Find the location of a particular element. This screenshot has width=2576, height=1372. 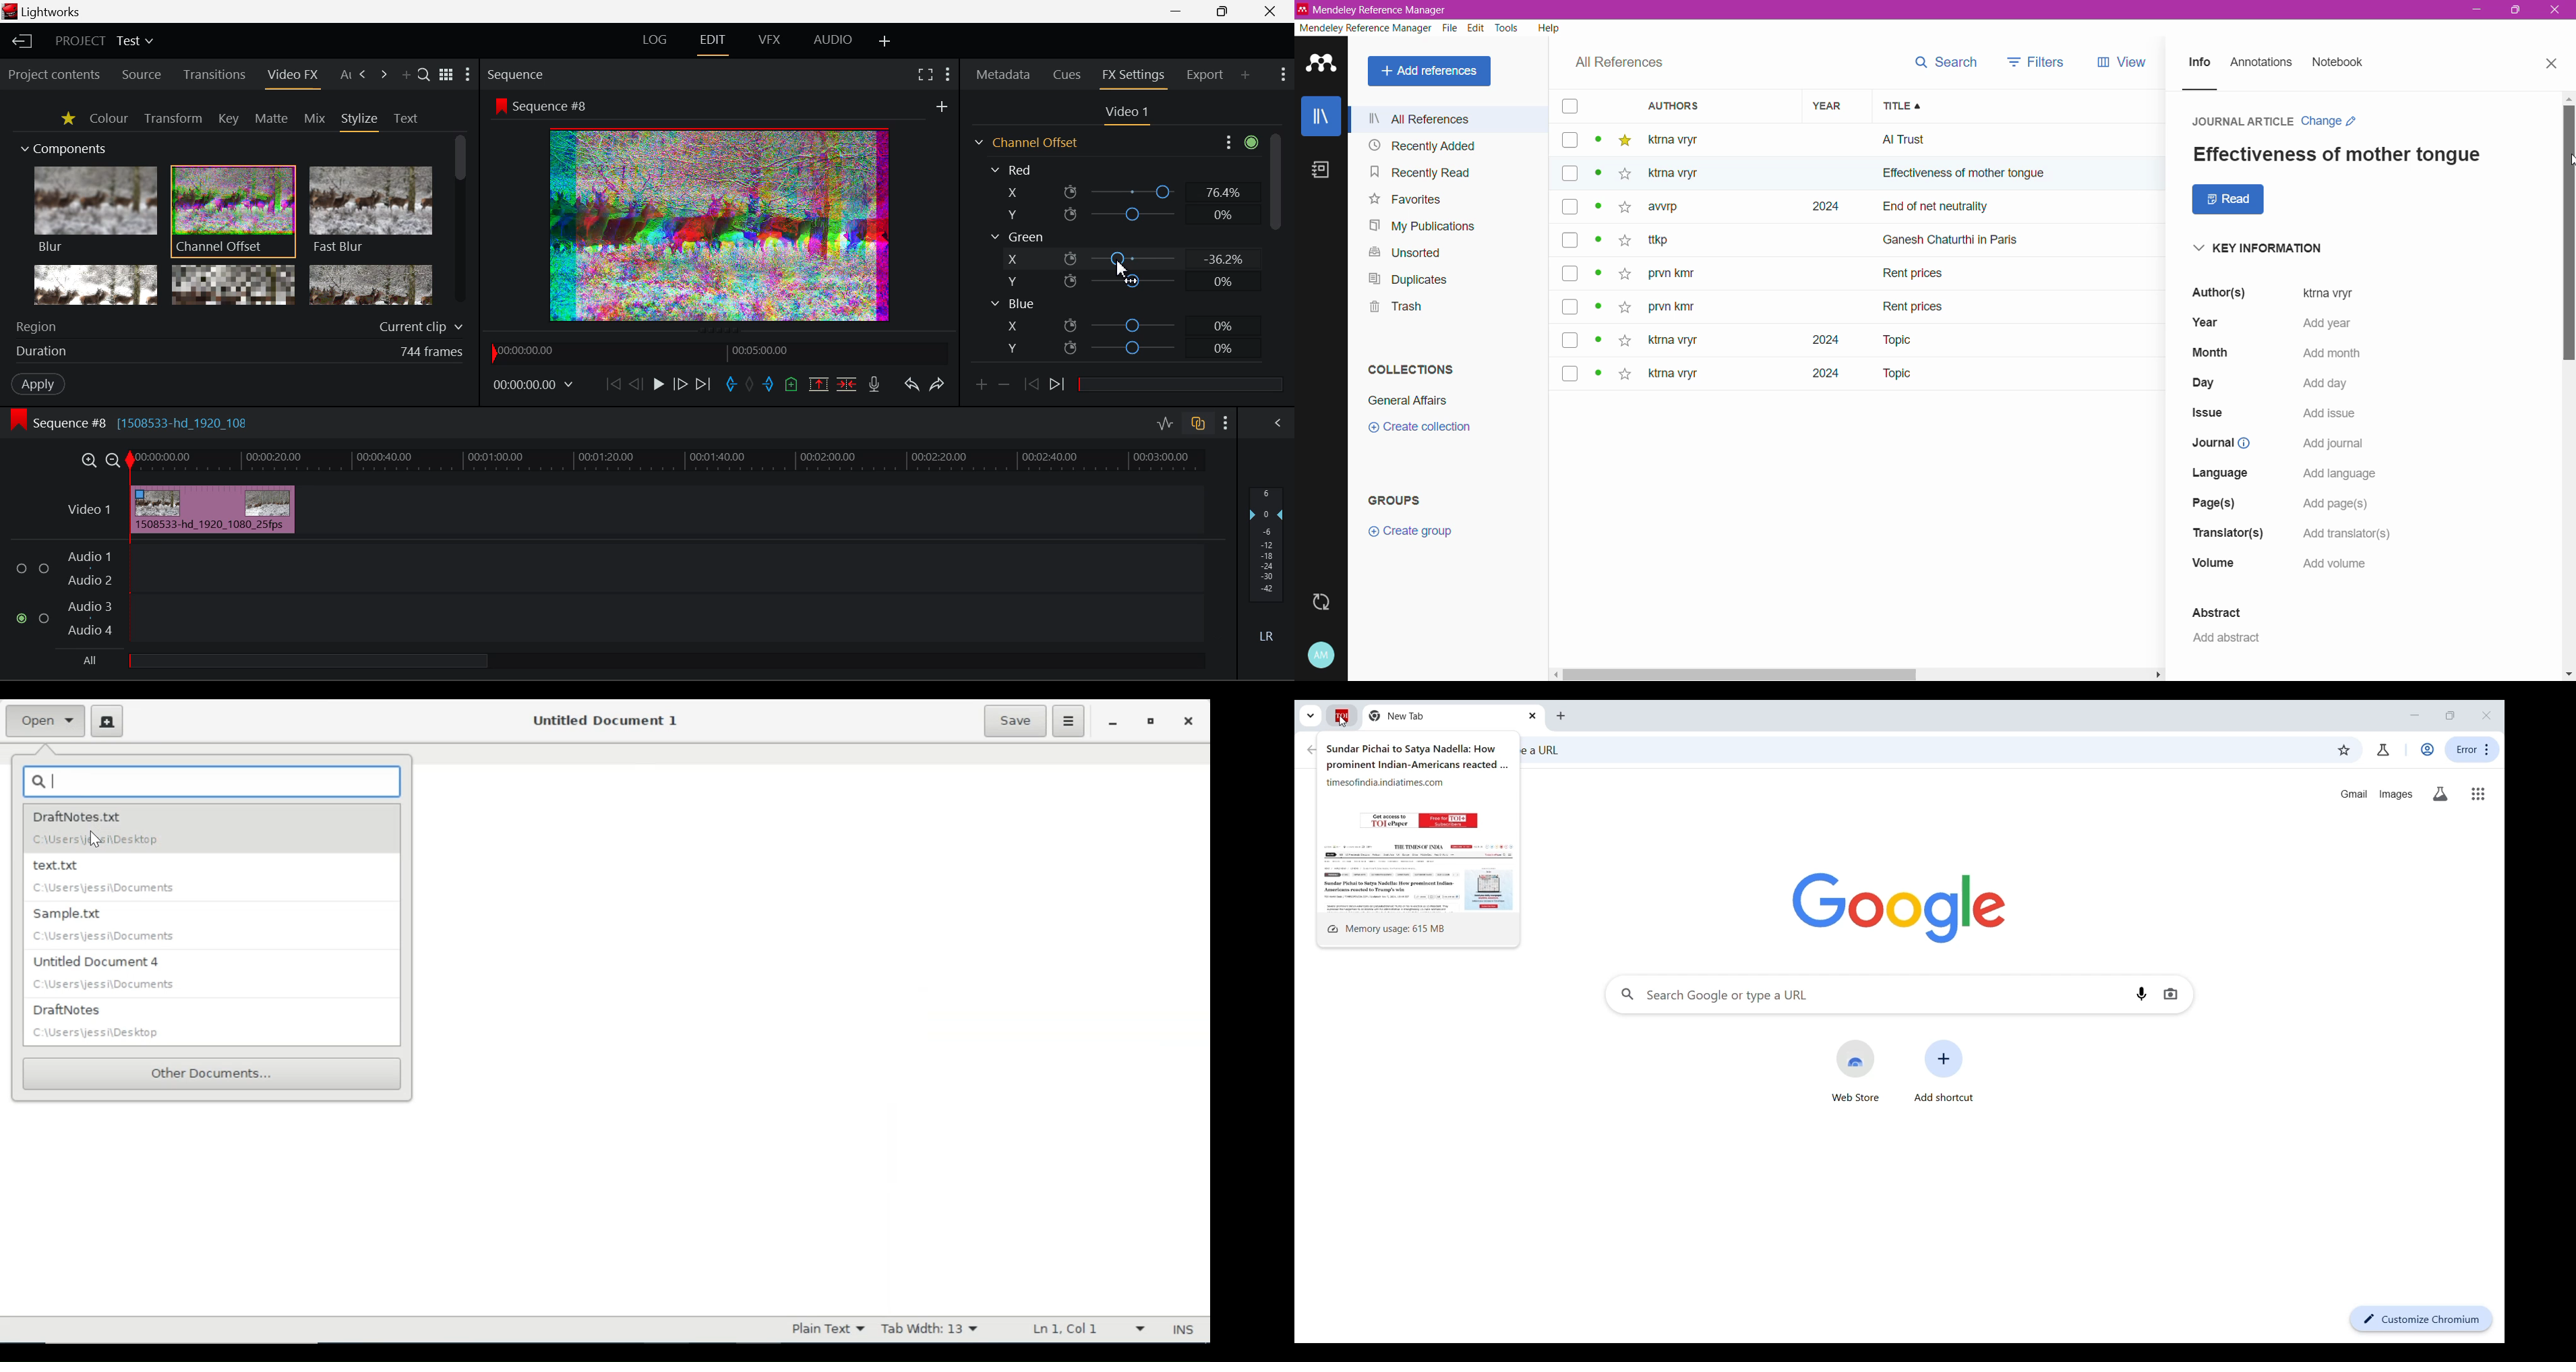

Effect Applied is located at coordinates (214, 507).